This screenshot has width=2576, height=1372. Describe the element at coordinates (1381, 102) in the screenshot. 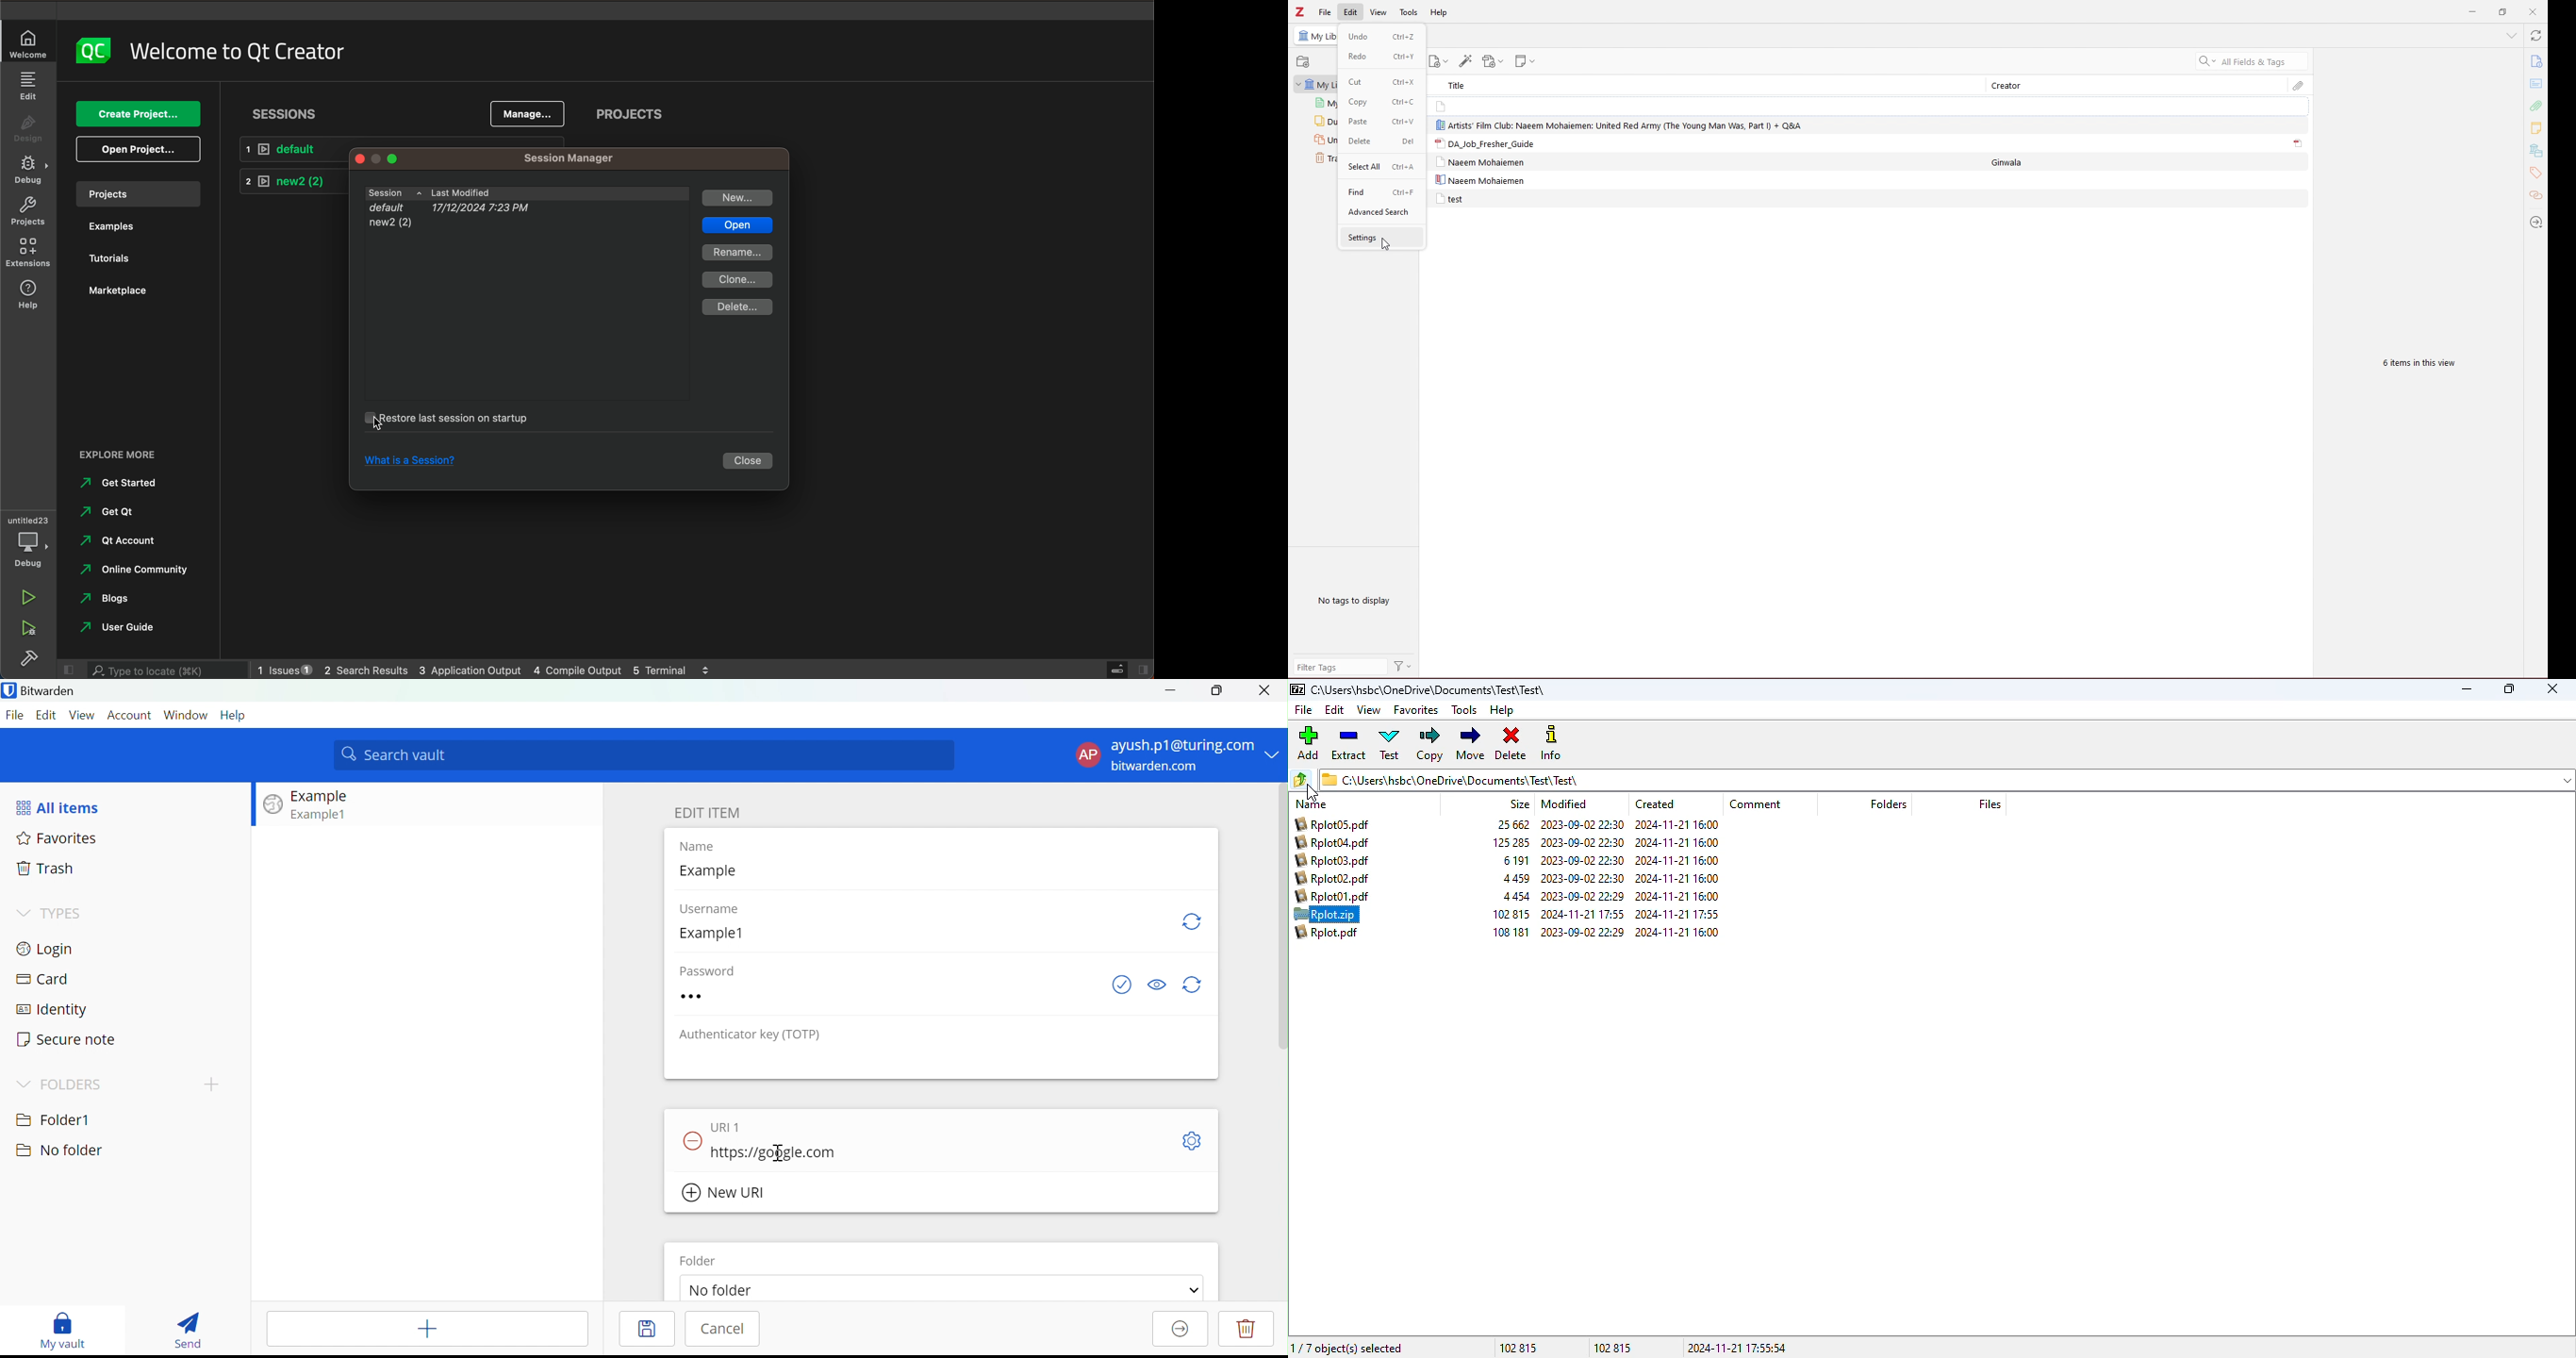

I see `copy` at that location.